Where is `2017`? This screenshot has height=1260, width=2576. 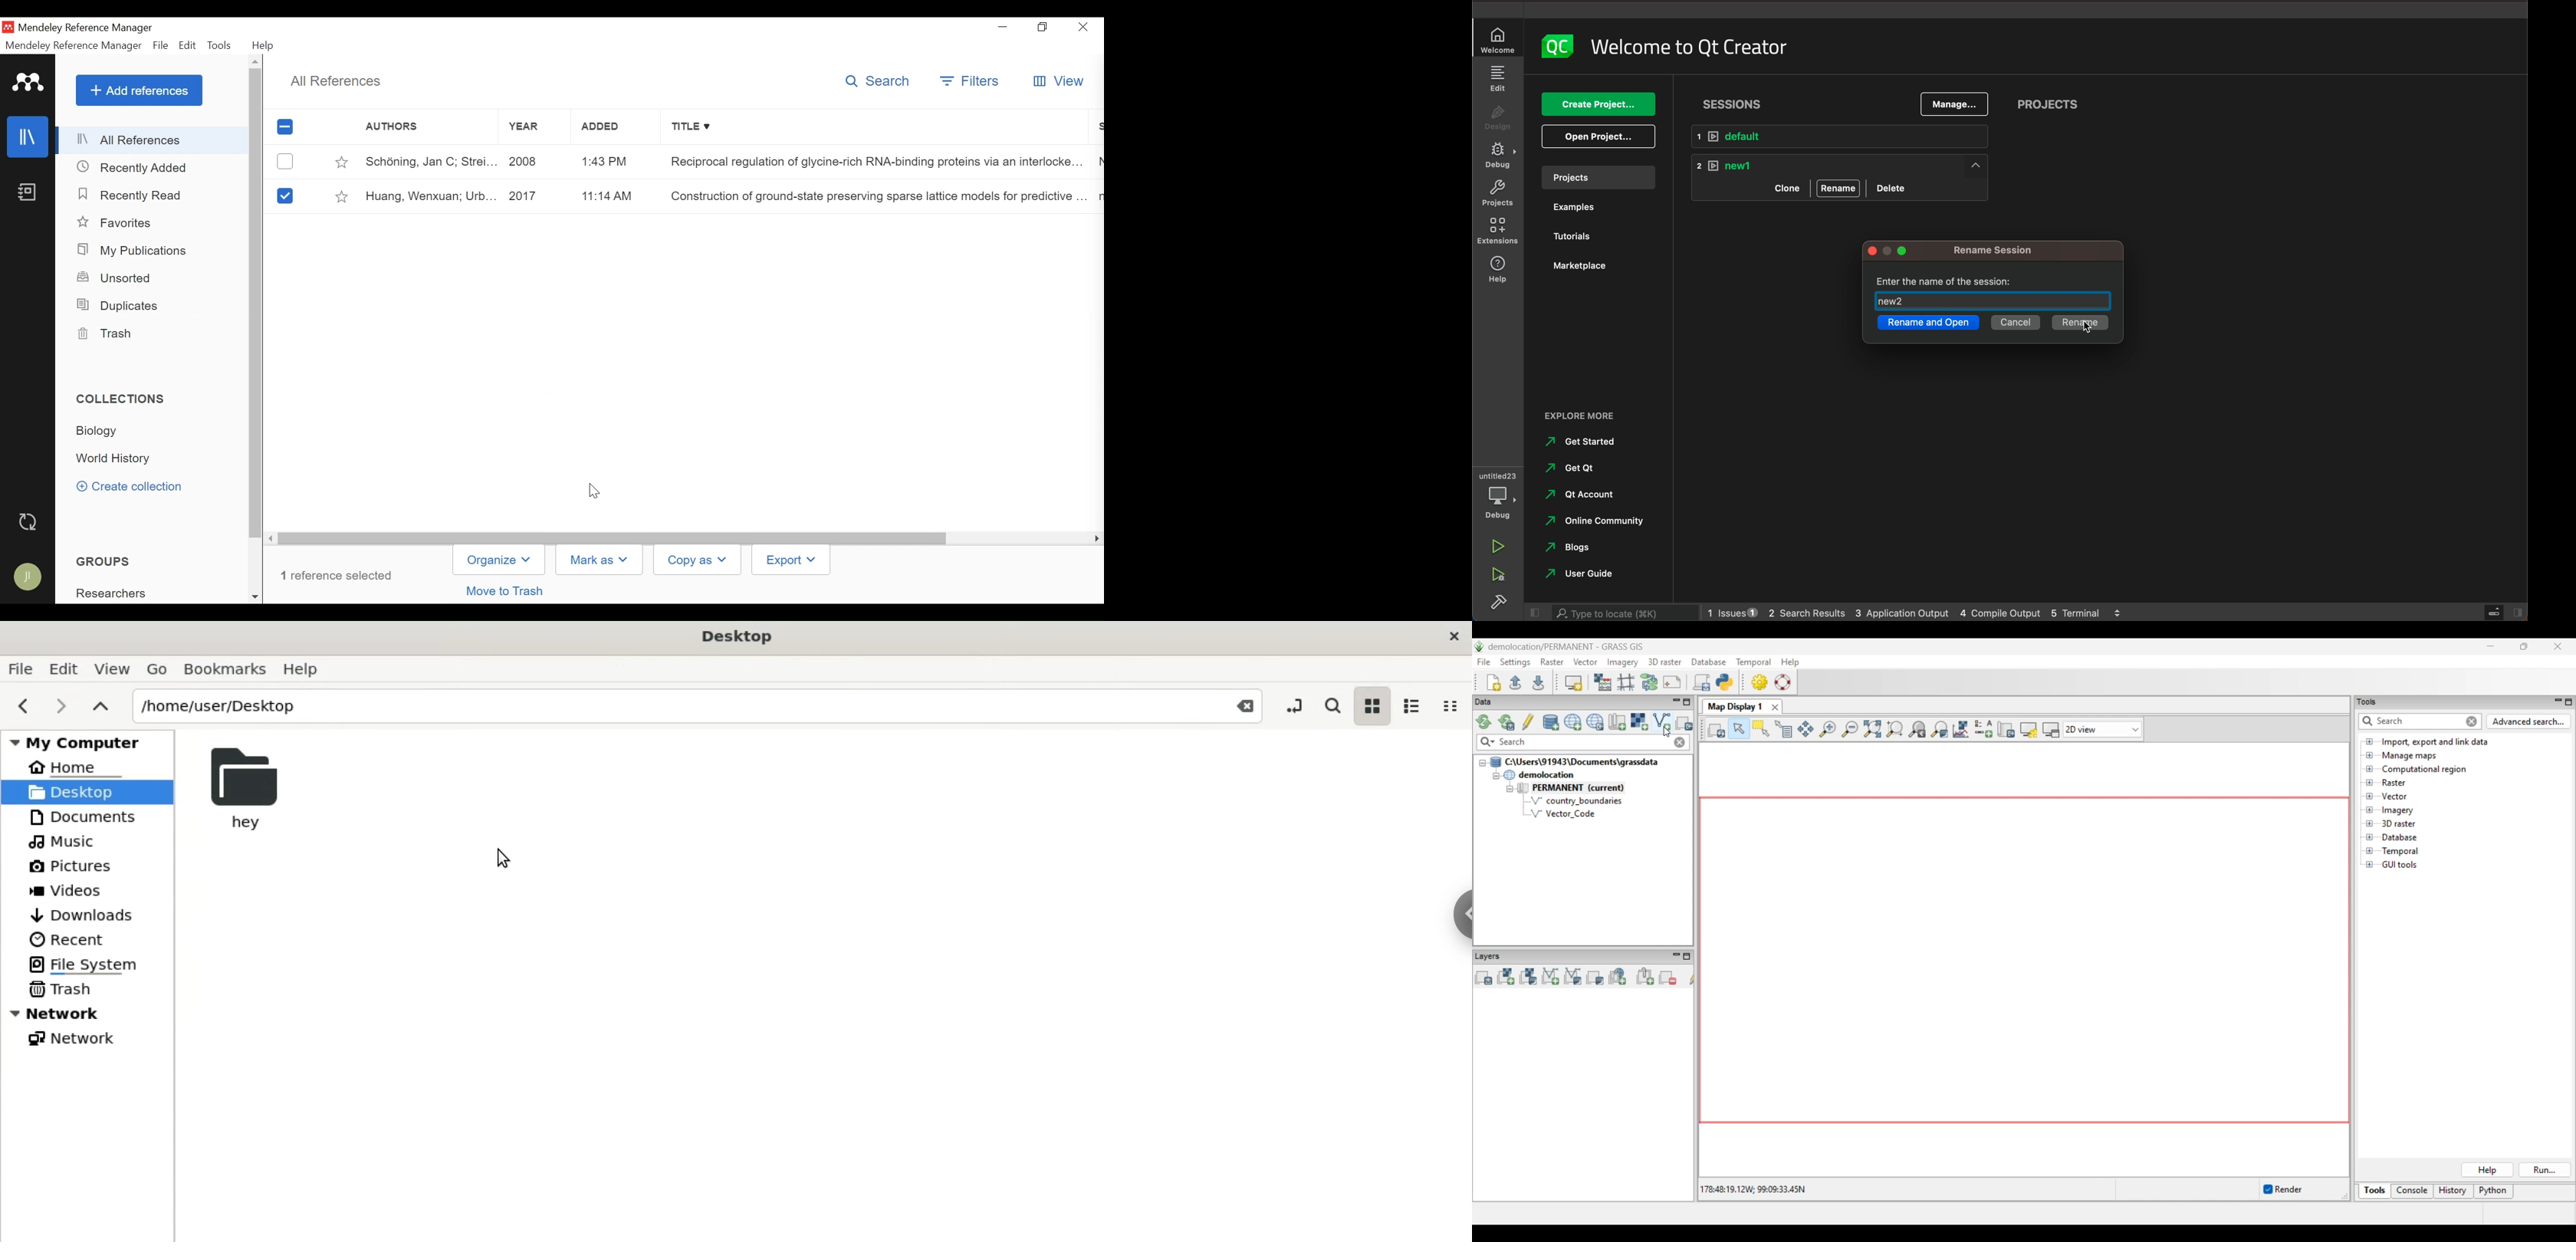
2017 is located at coordinates (528, 196).